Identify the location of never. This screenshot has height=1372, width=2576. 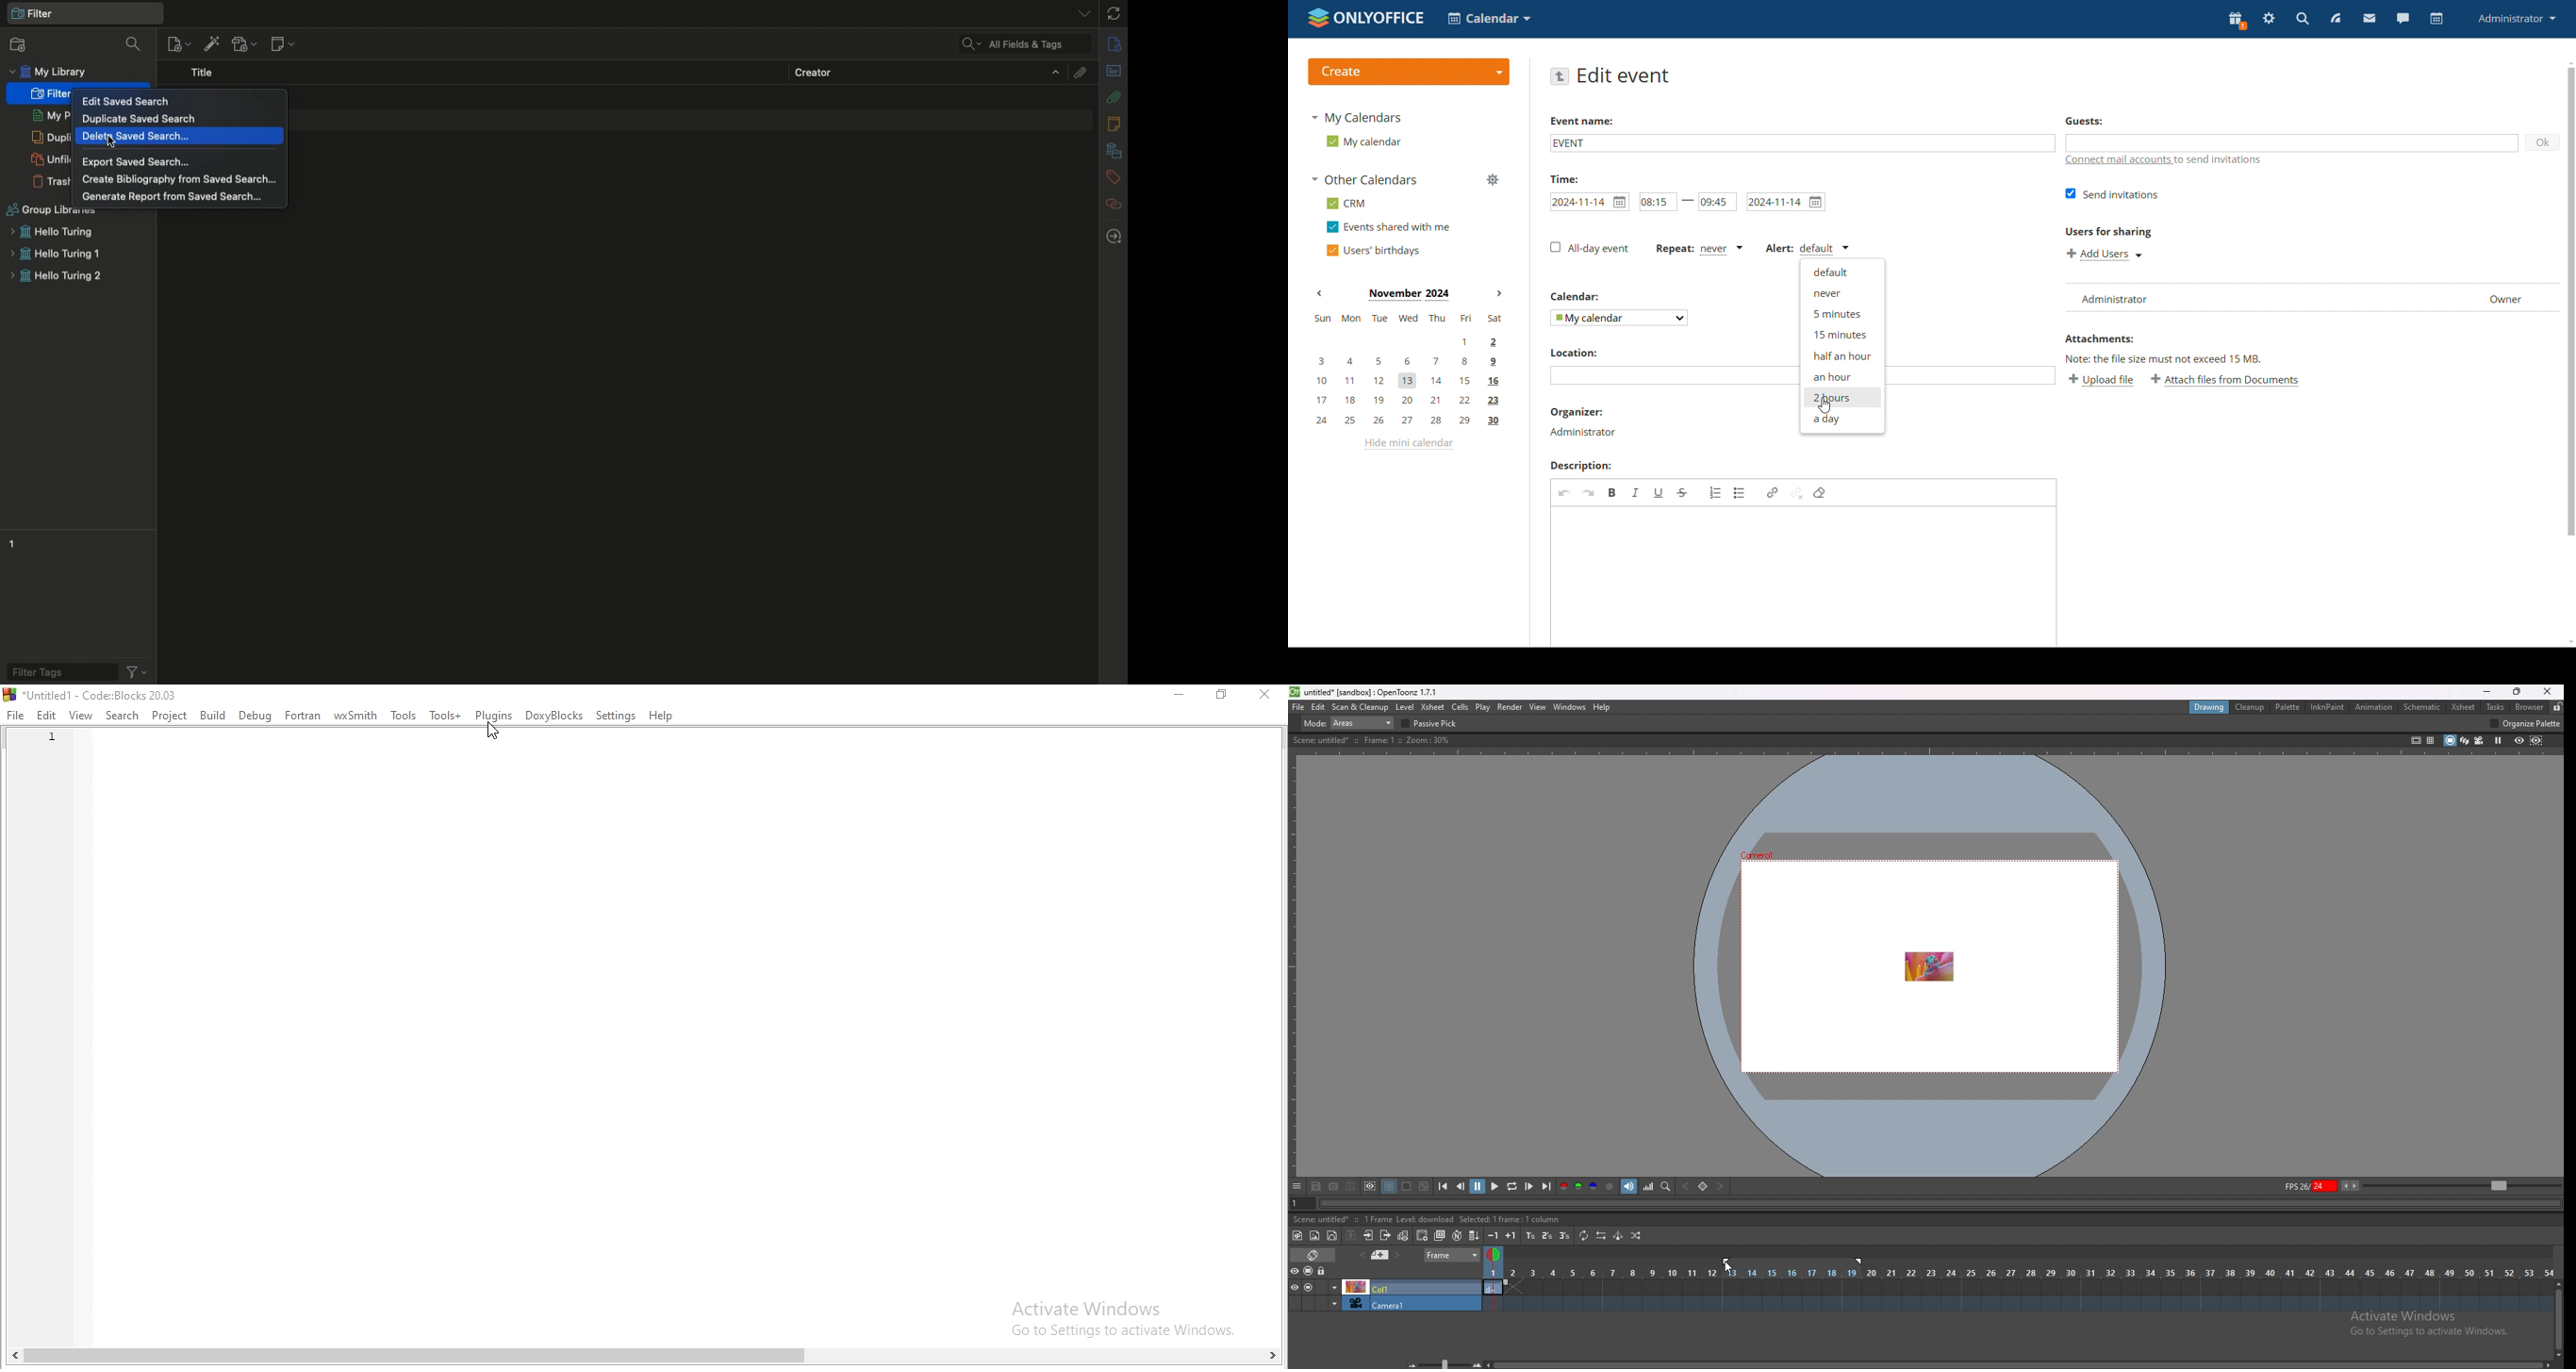
(1841, 294).